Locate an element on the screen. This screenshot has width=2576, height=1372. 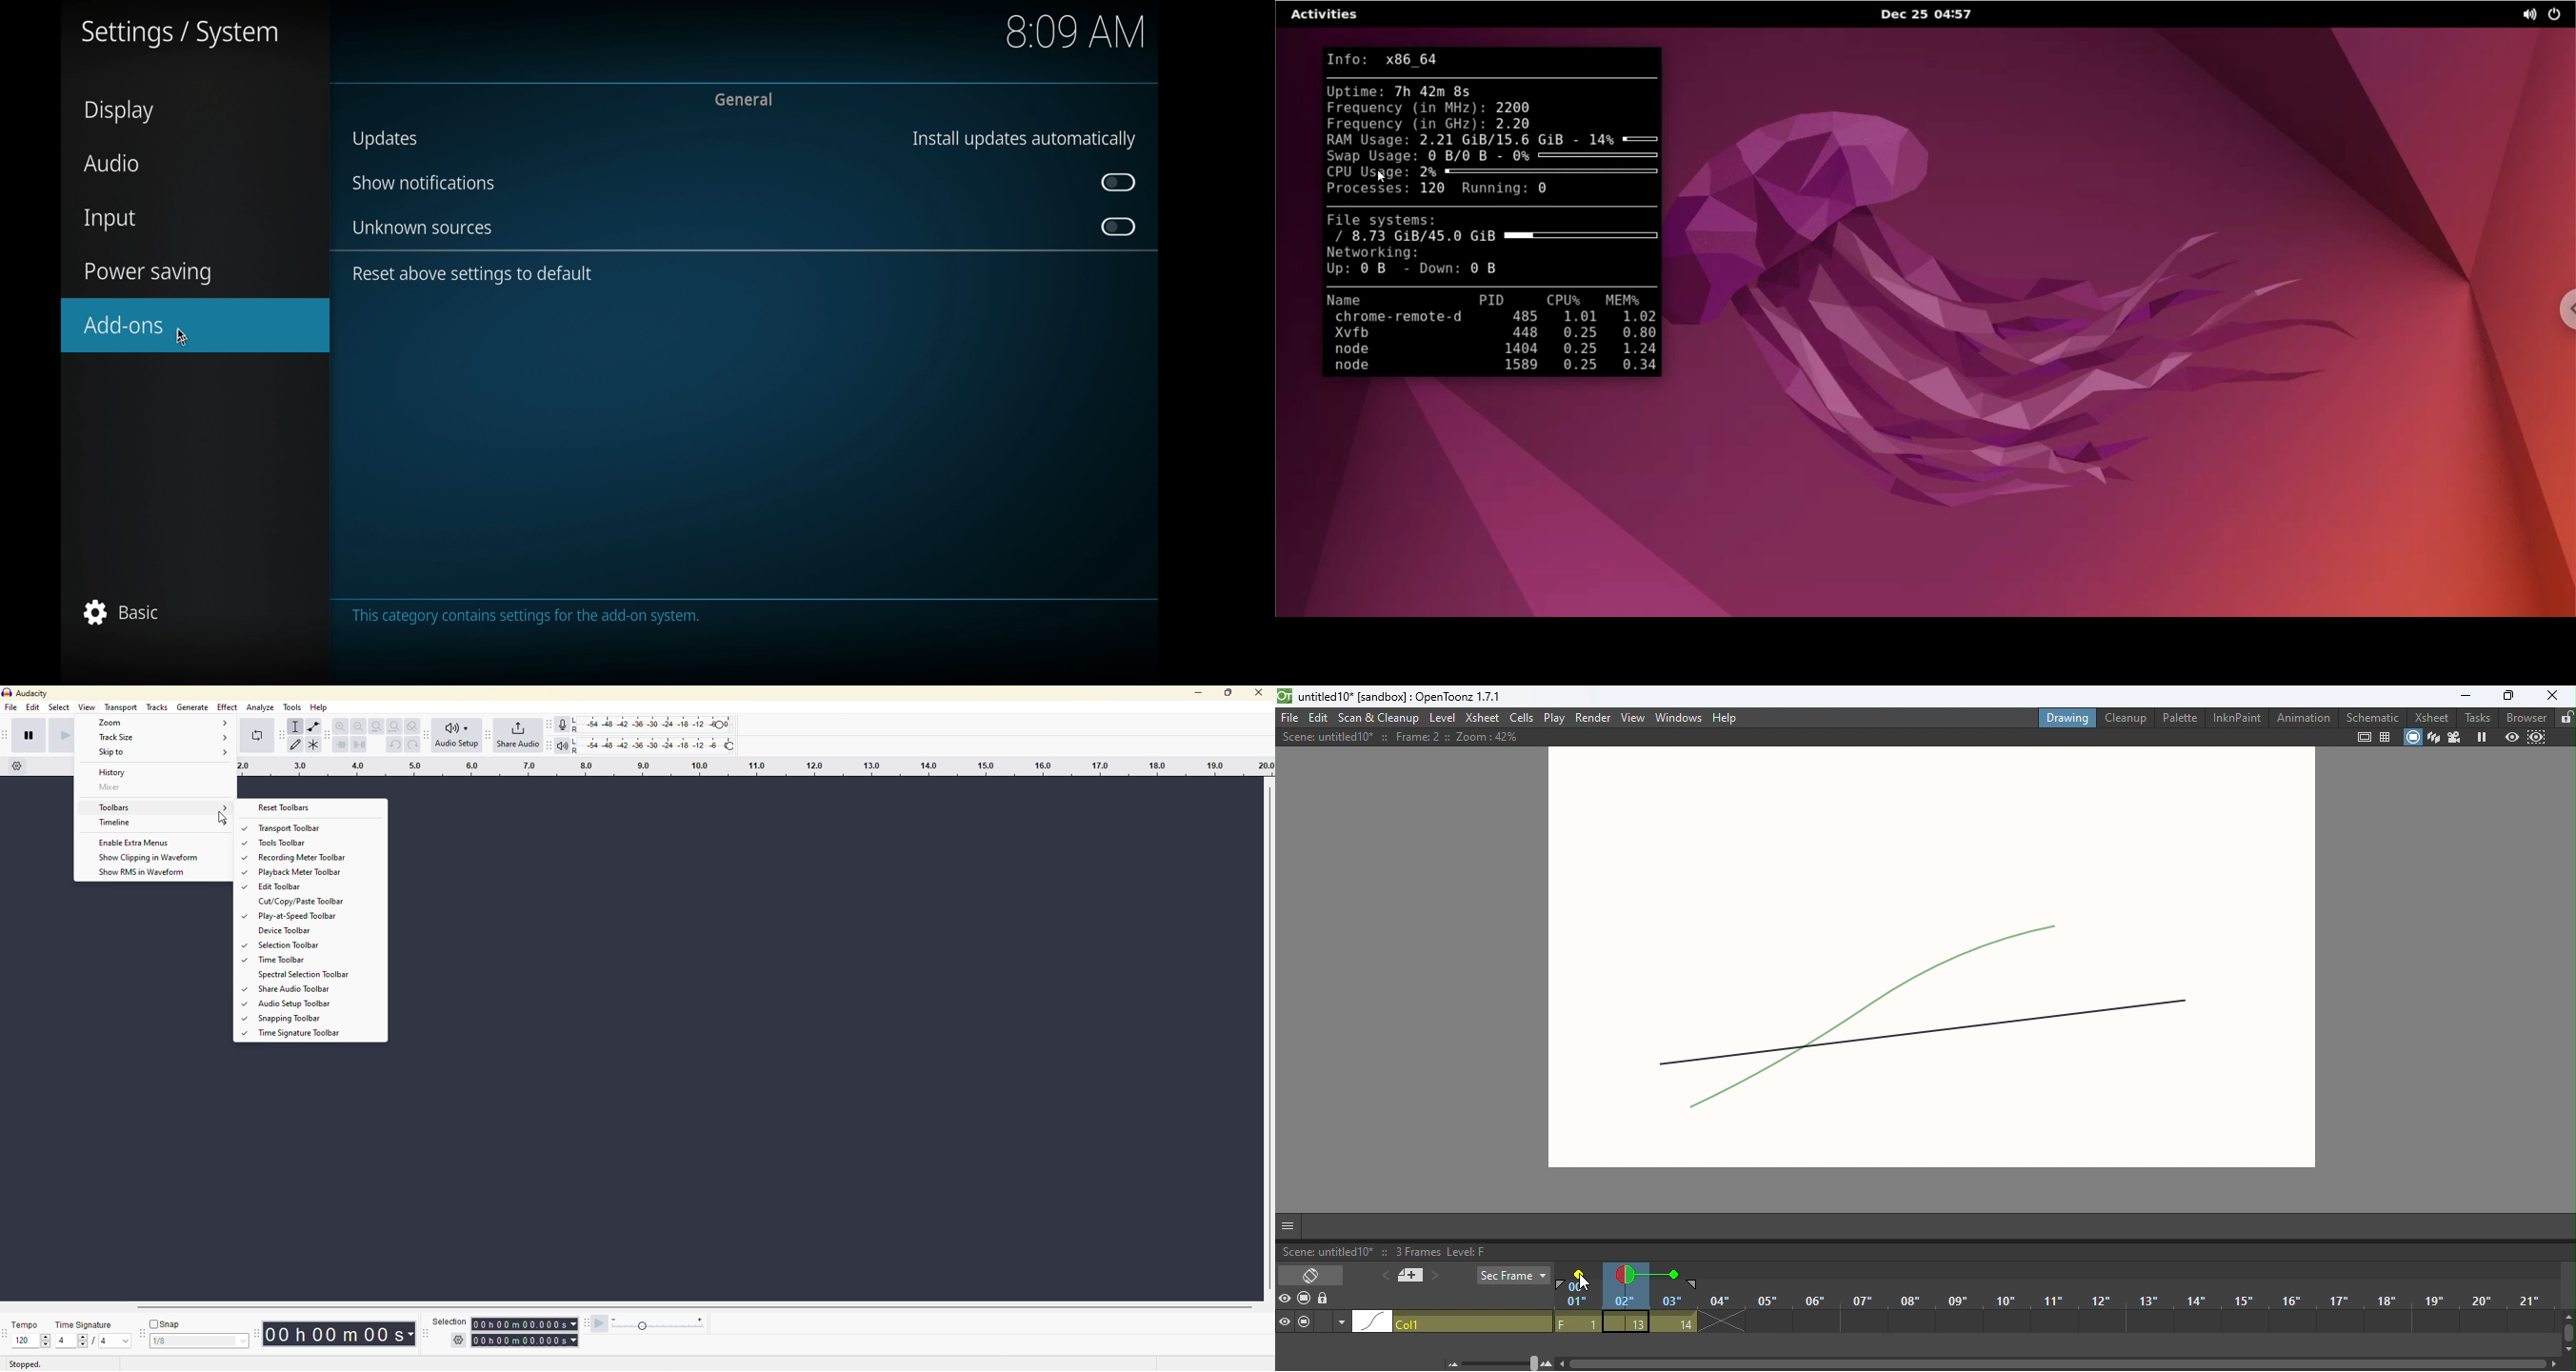
undo is located at coordinates (395, 744).